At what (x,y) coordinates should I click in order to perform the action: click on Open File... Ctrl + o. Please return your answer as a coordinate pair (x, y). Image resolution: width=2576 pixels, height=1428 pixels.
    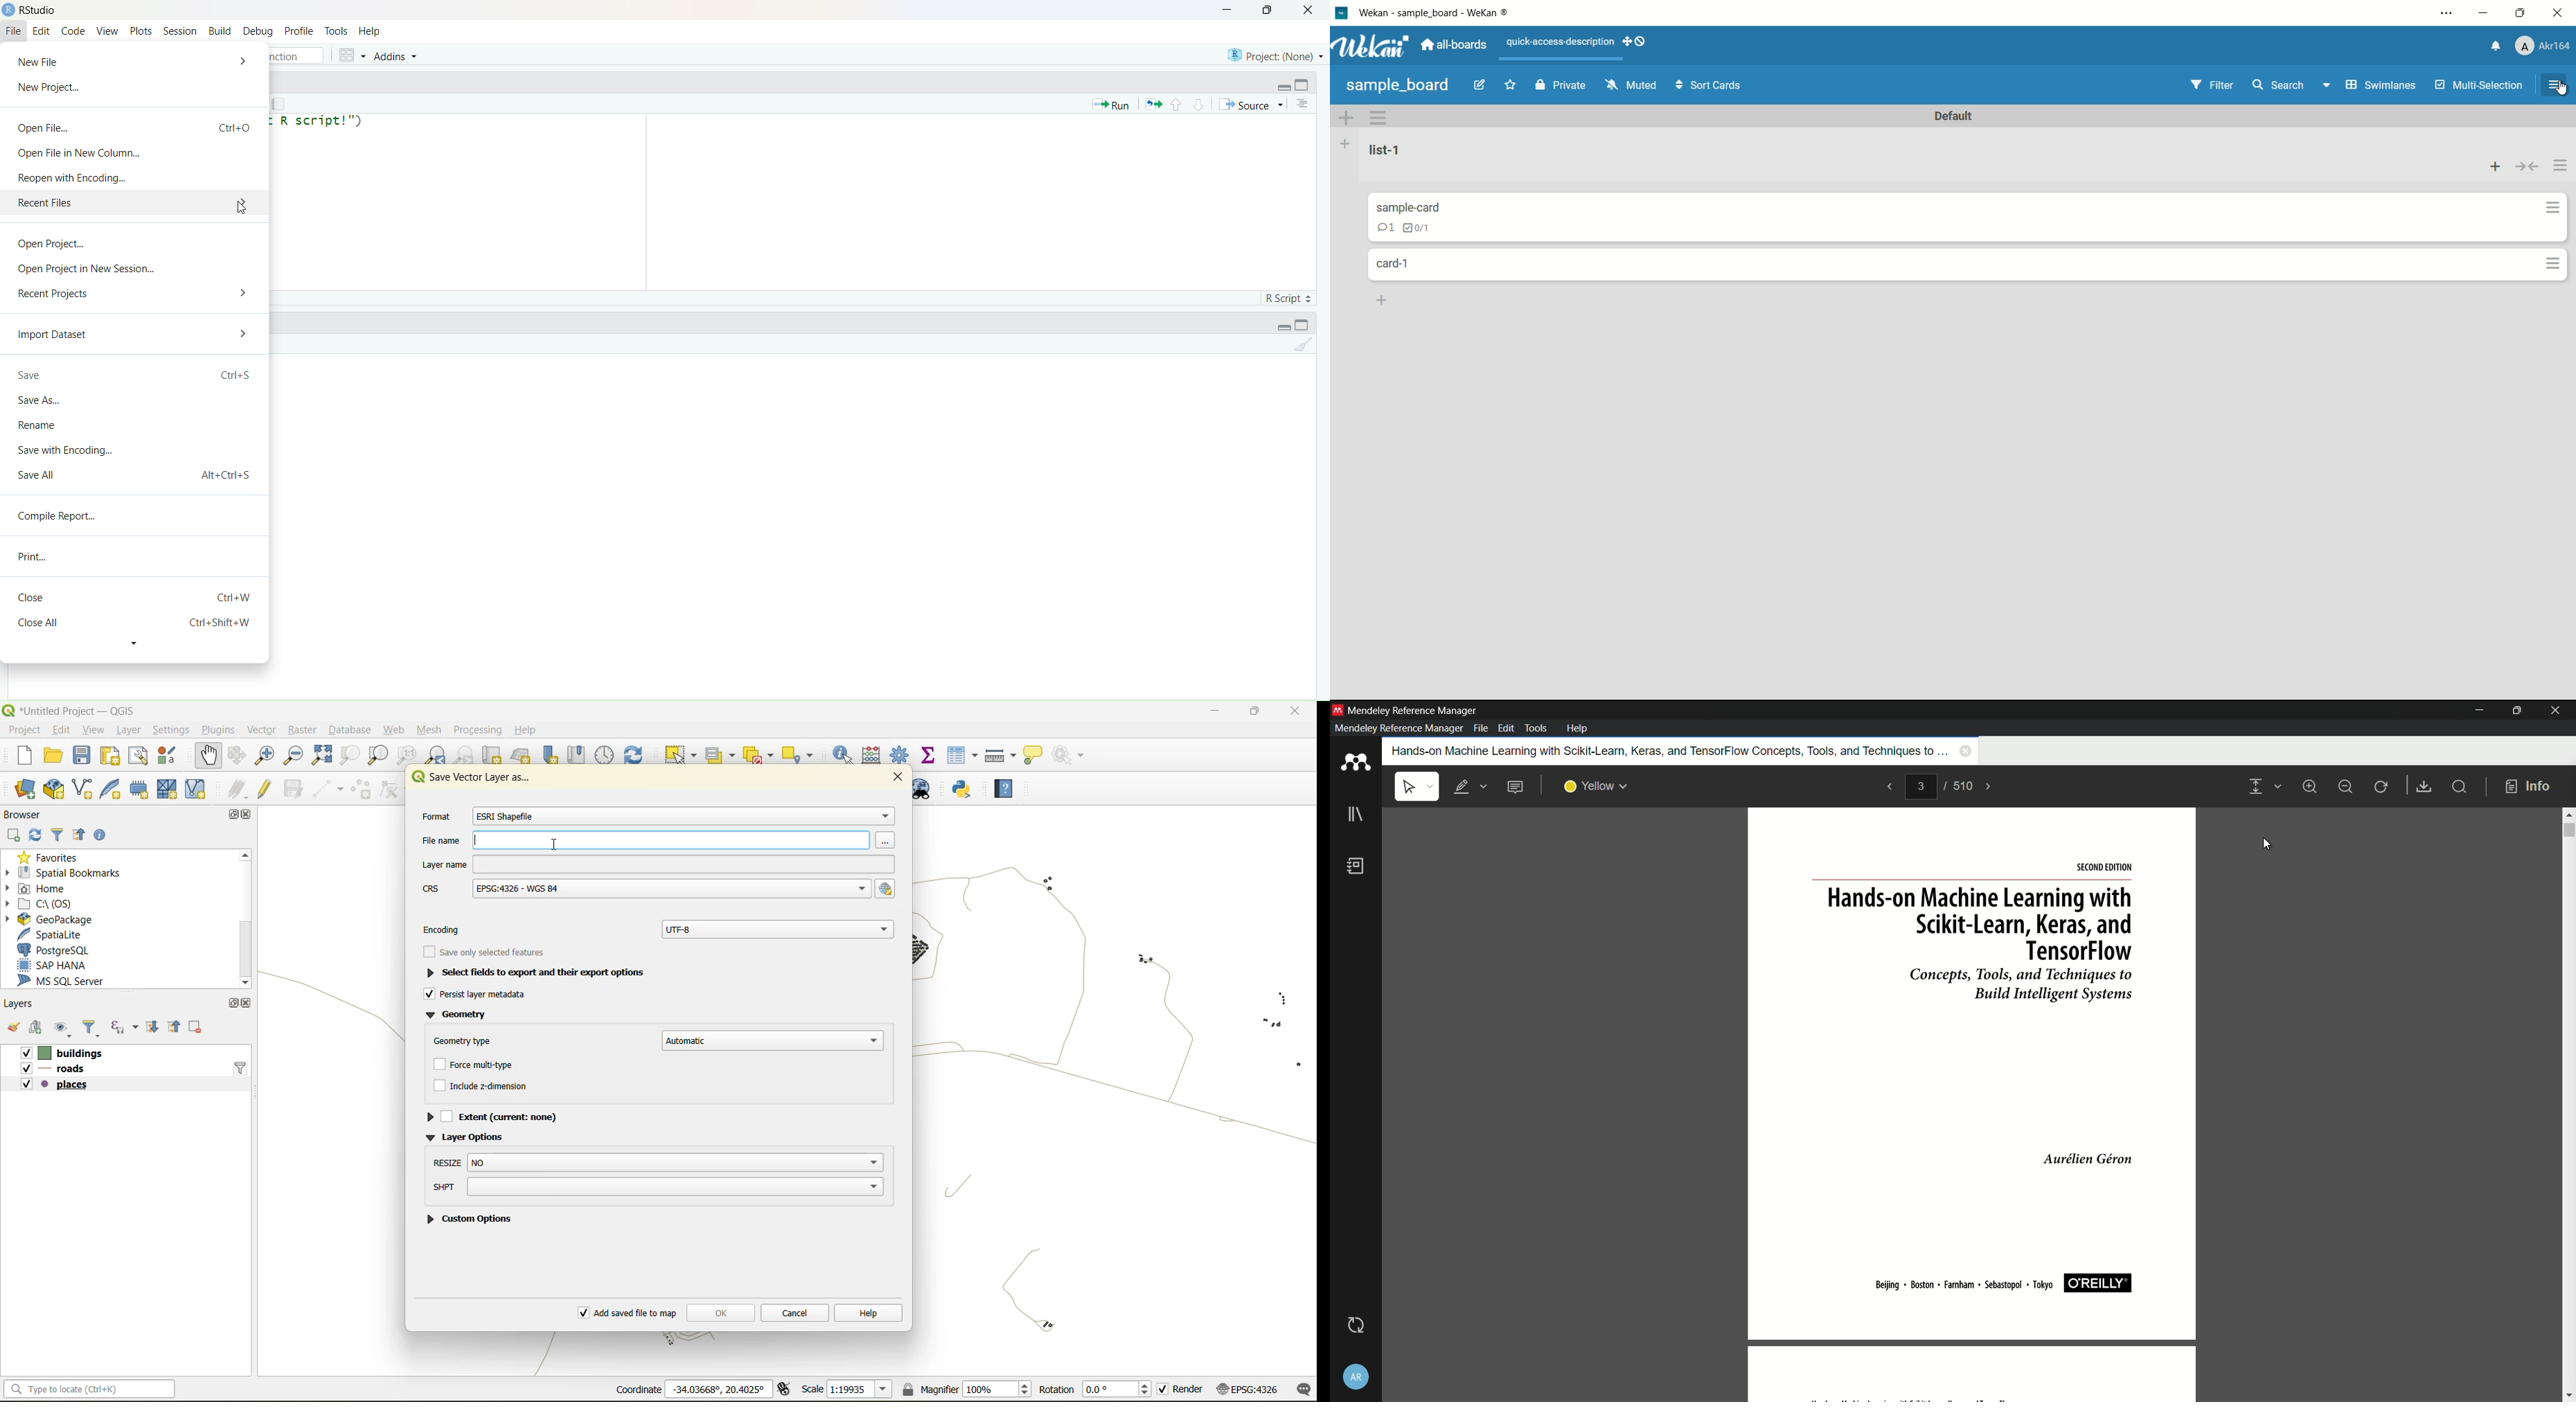
    Looking at the image, I should click on (135, 123).